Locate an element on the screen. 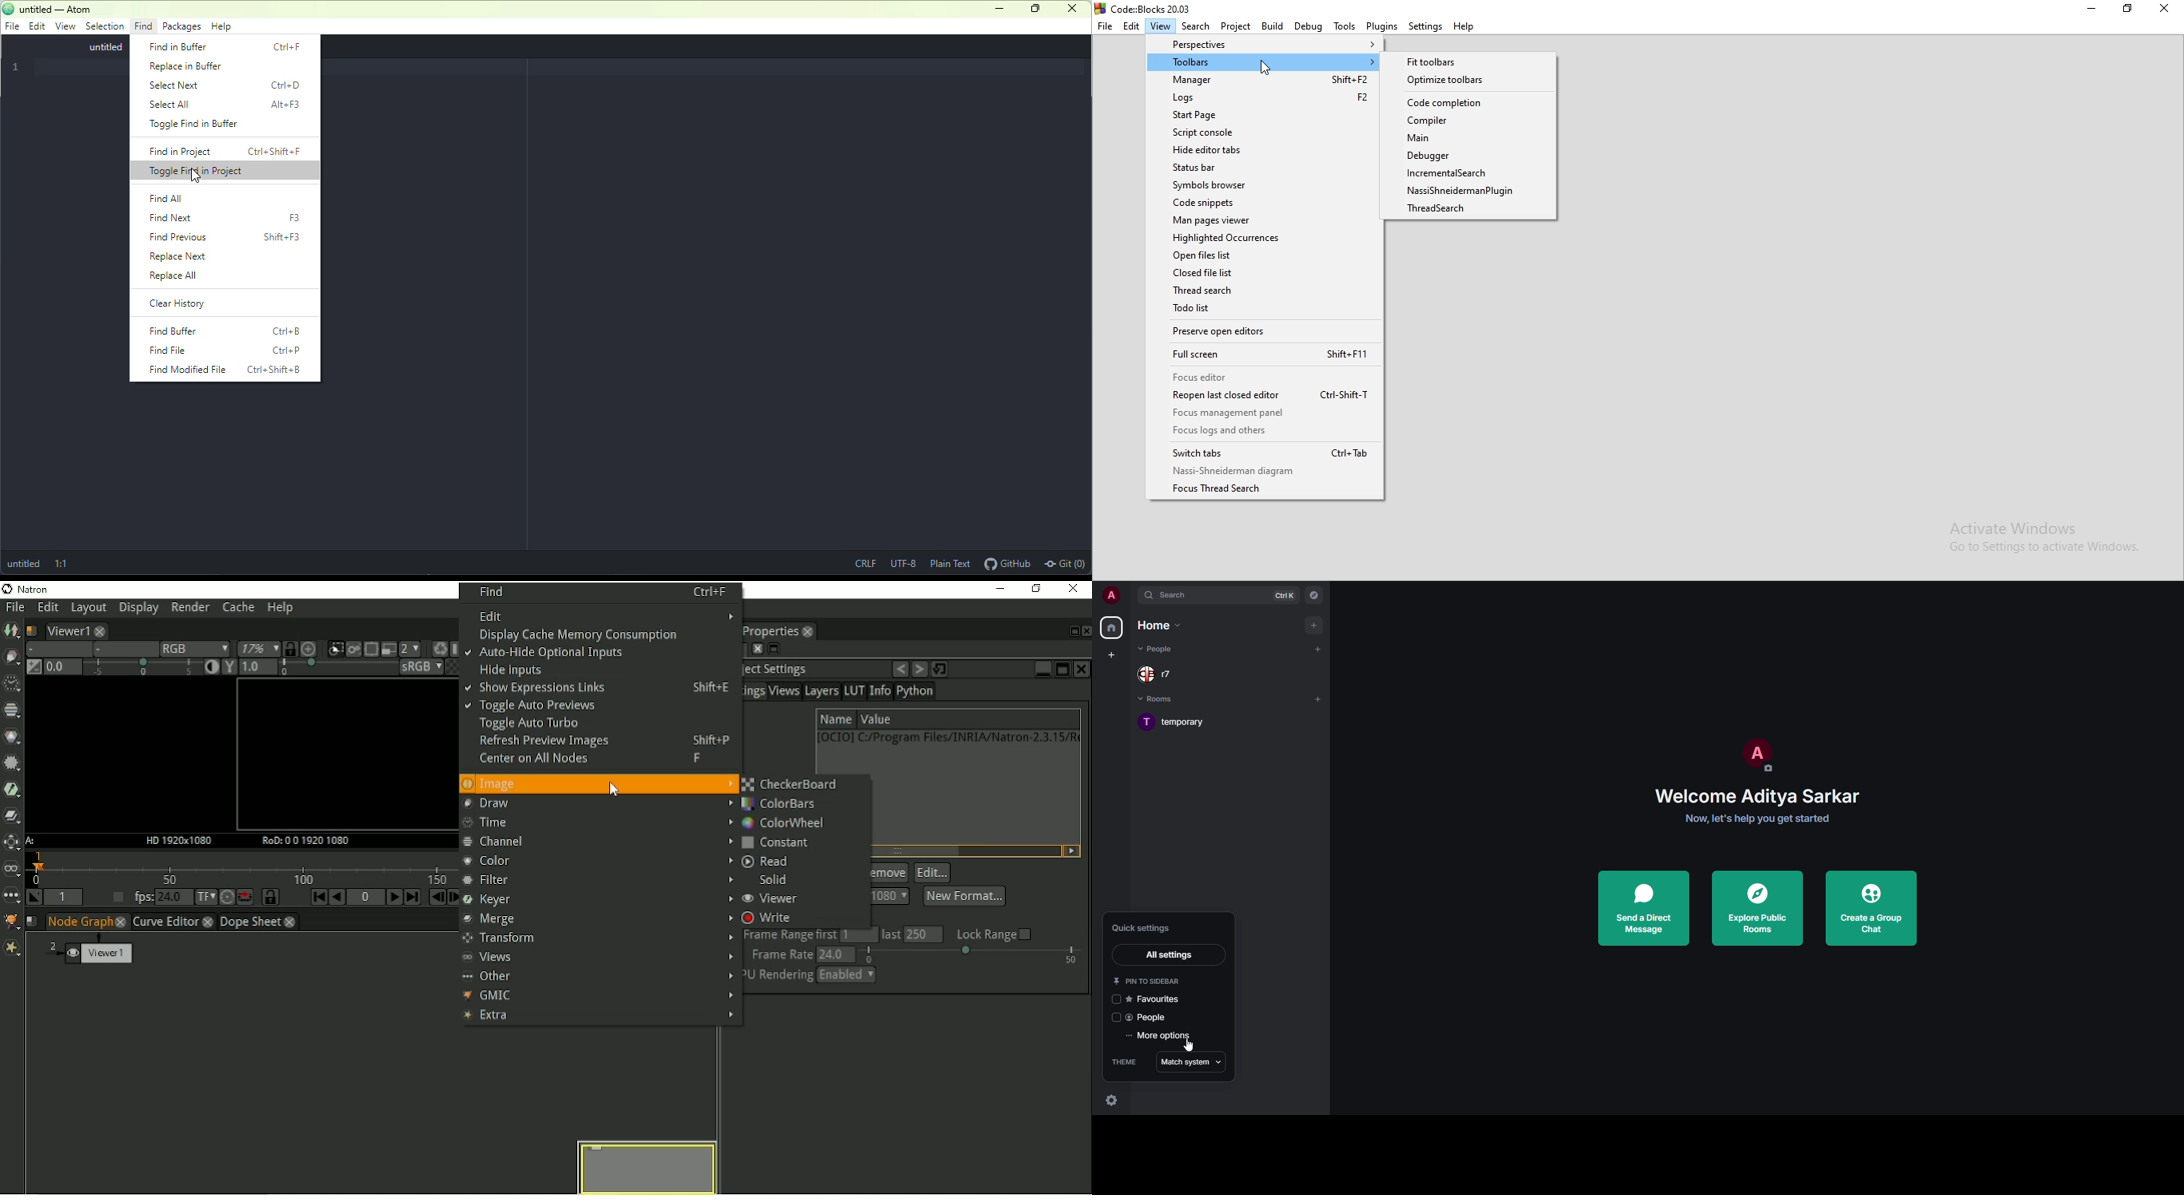 Image resolution: width=2184 pixels, height=1204 pixels. Code completion is located at coordinates (1469, 104).